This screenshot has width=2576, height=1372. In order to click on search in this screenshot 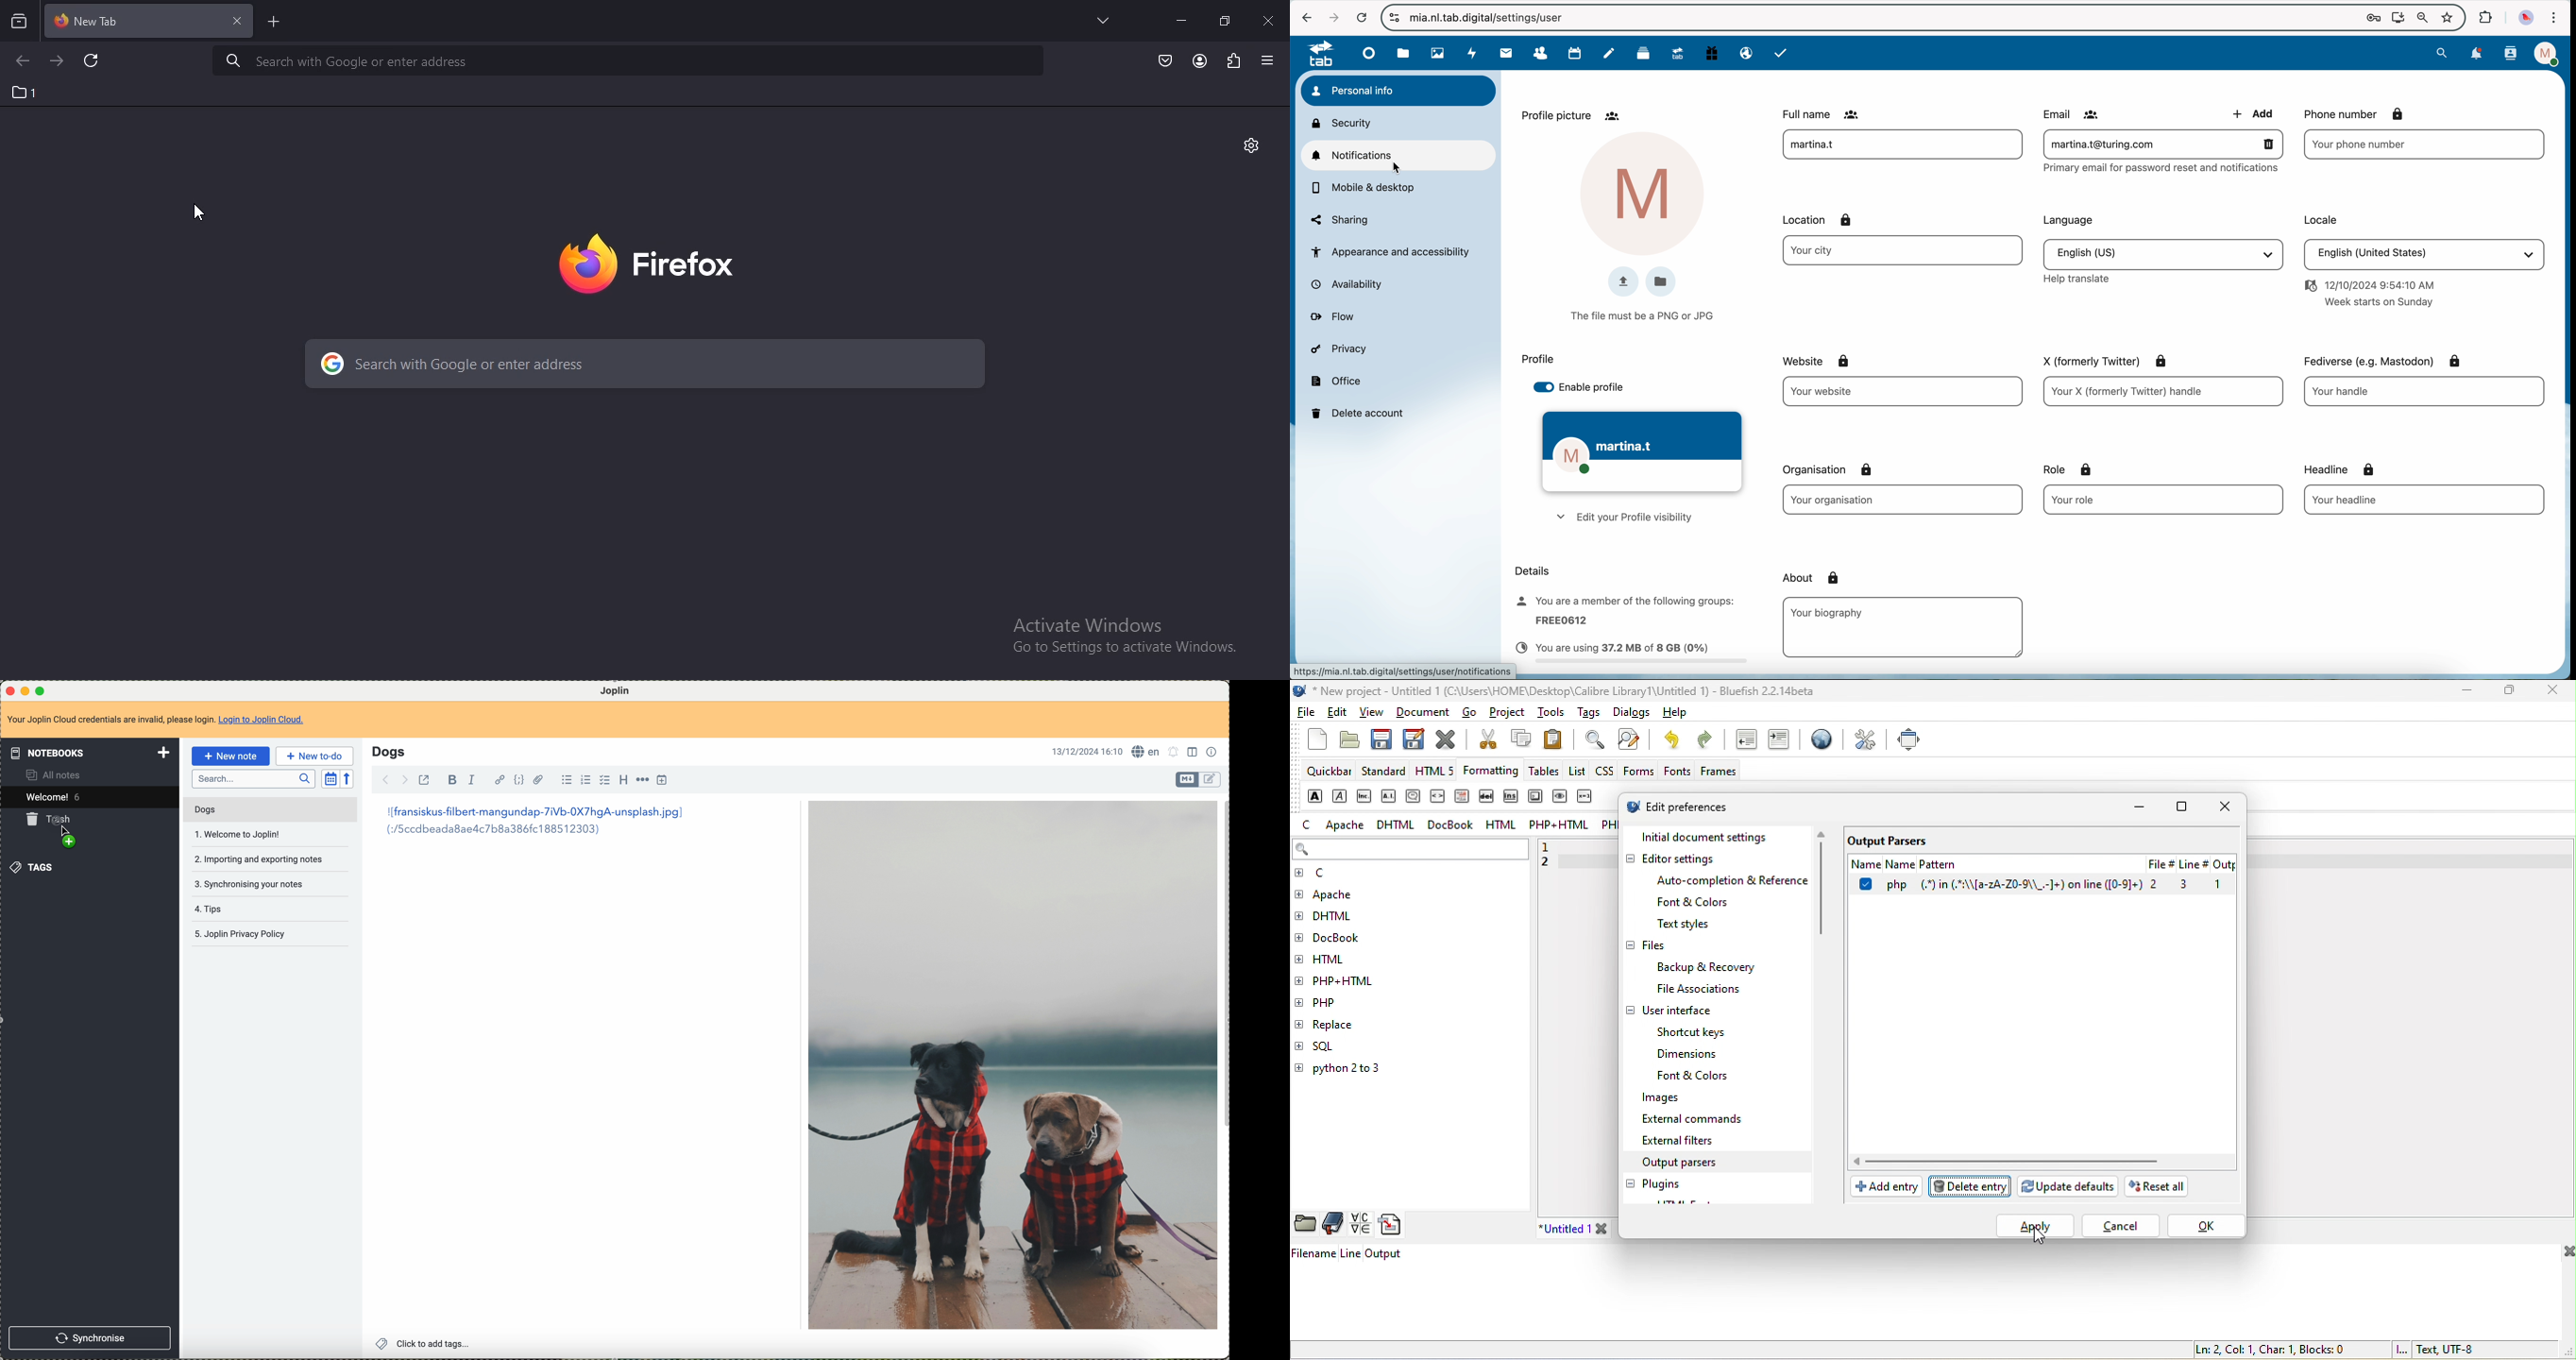, I will do `click(648, 366)`.